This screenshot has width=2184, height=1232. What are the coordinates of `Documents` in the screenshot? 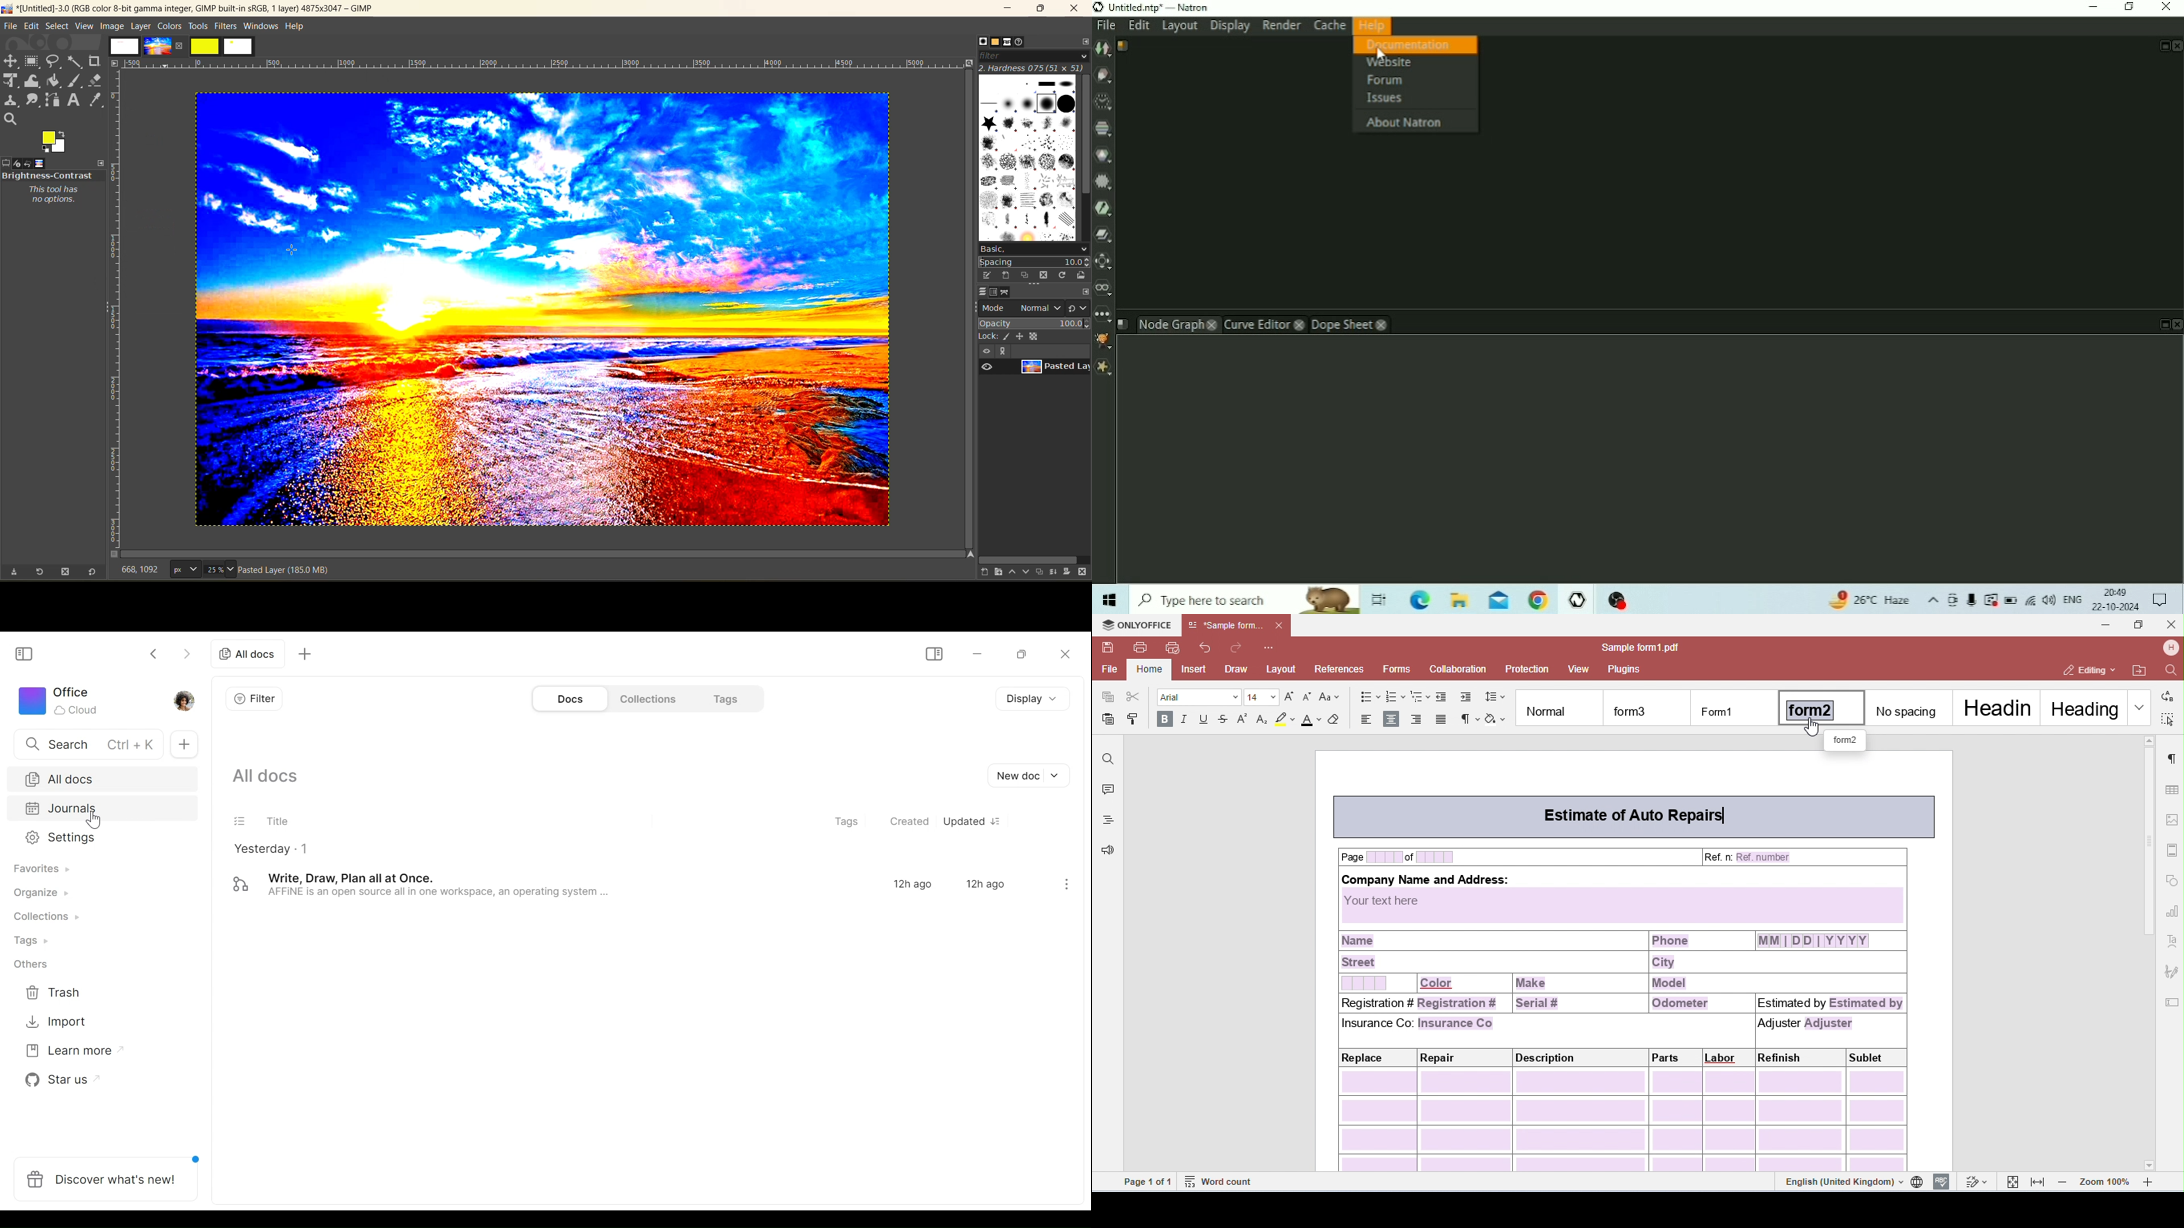 It's located at (571, 699).